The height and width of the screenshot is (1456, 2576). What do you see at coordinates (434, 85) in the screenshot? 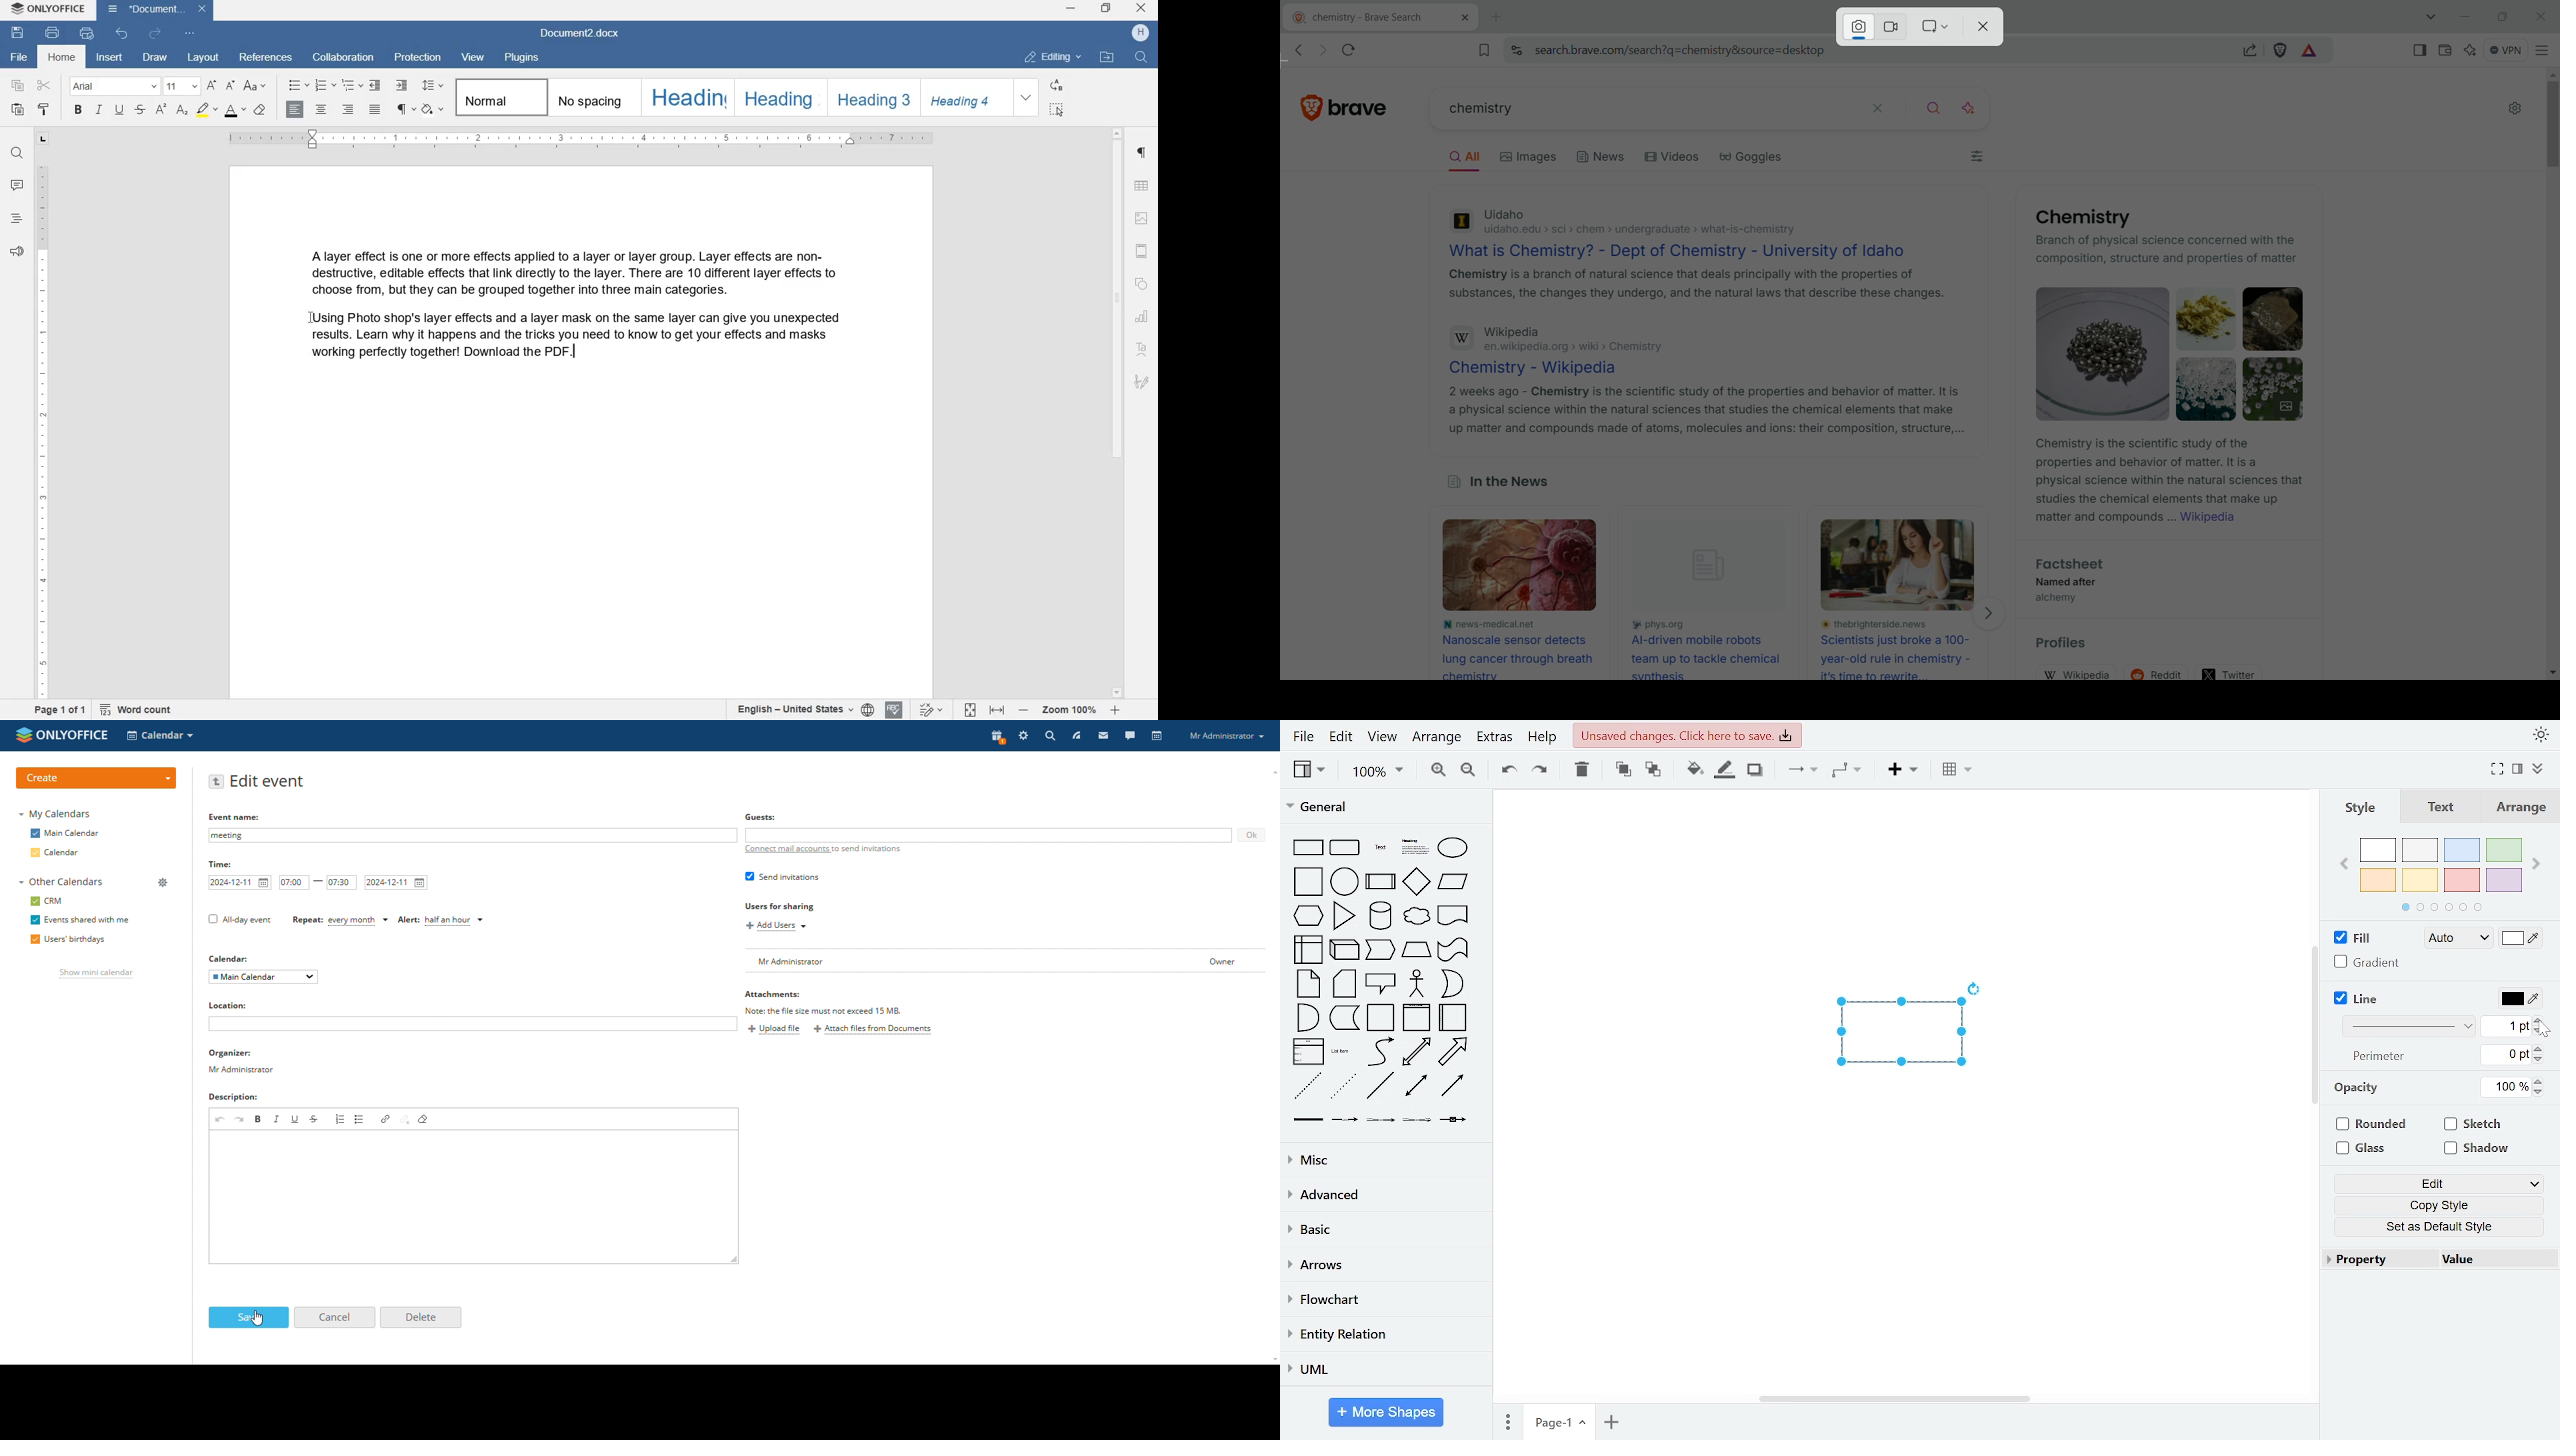
I see `PARAGRAPH LINE SPACING` at bounding box center [434, 85].